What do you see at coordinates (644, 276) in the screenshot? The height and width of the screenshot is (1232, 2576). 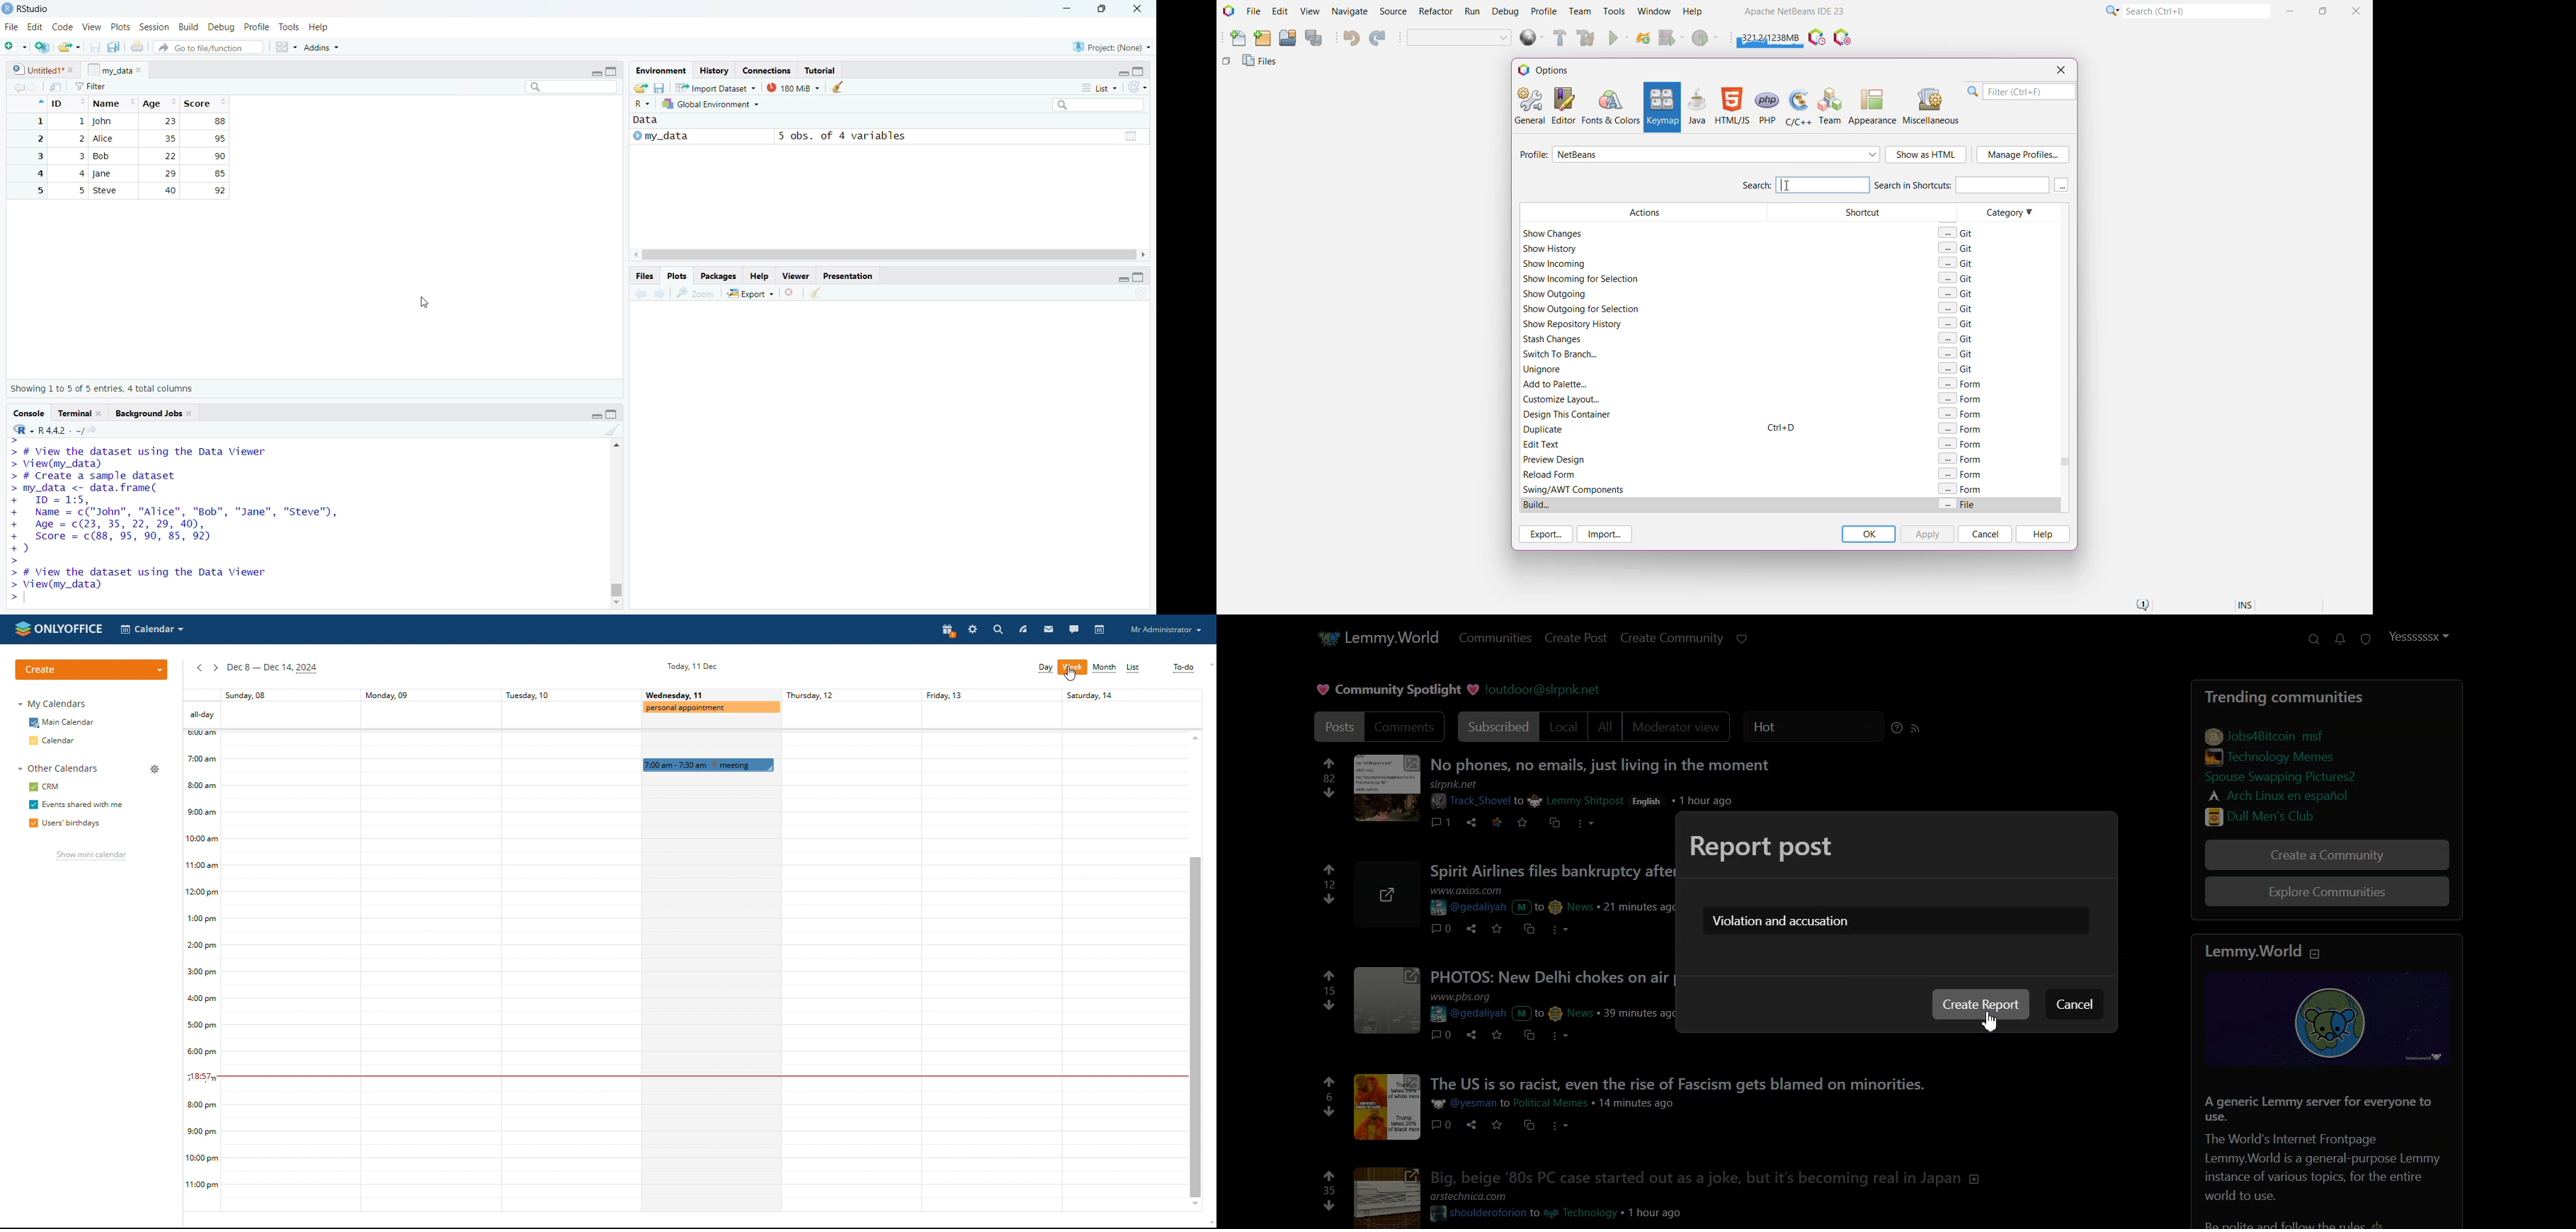 I see `Files` at bounding box center [644, 276].